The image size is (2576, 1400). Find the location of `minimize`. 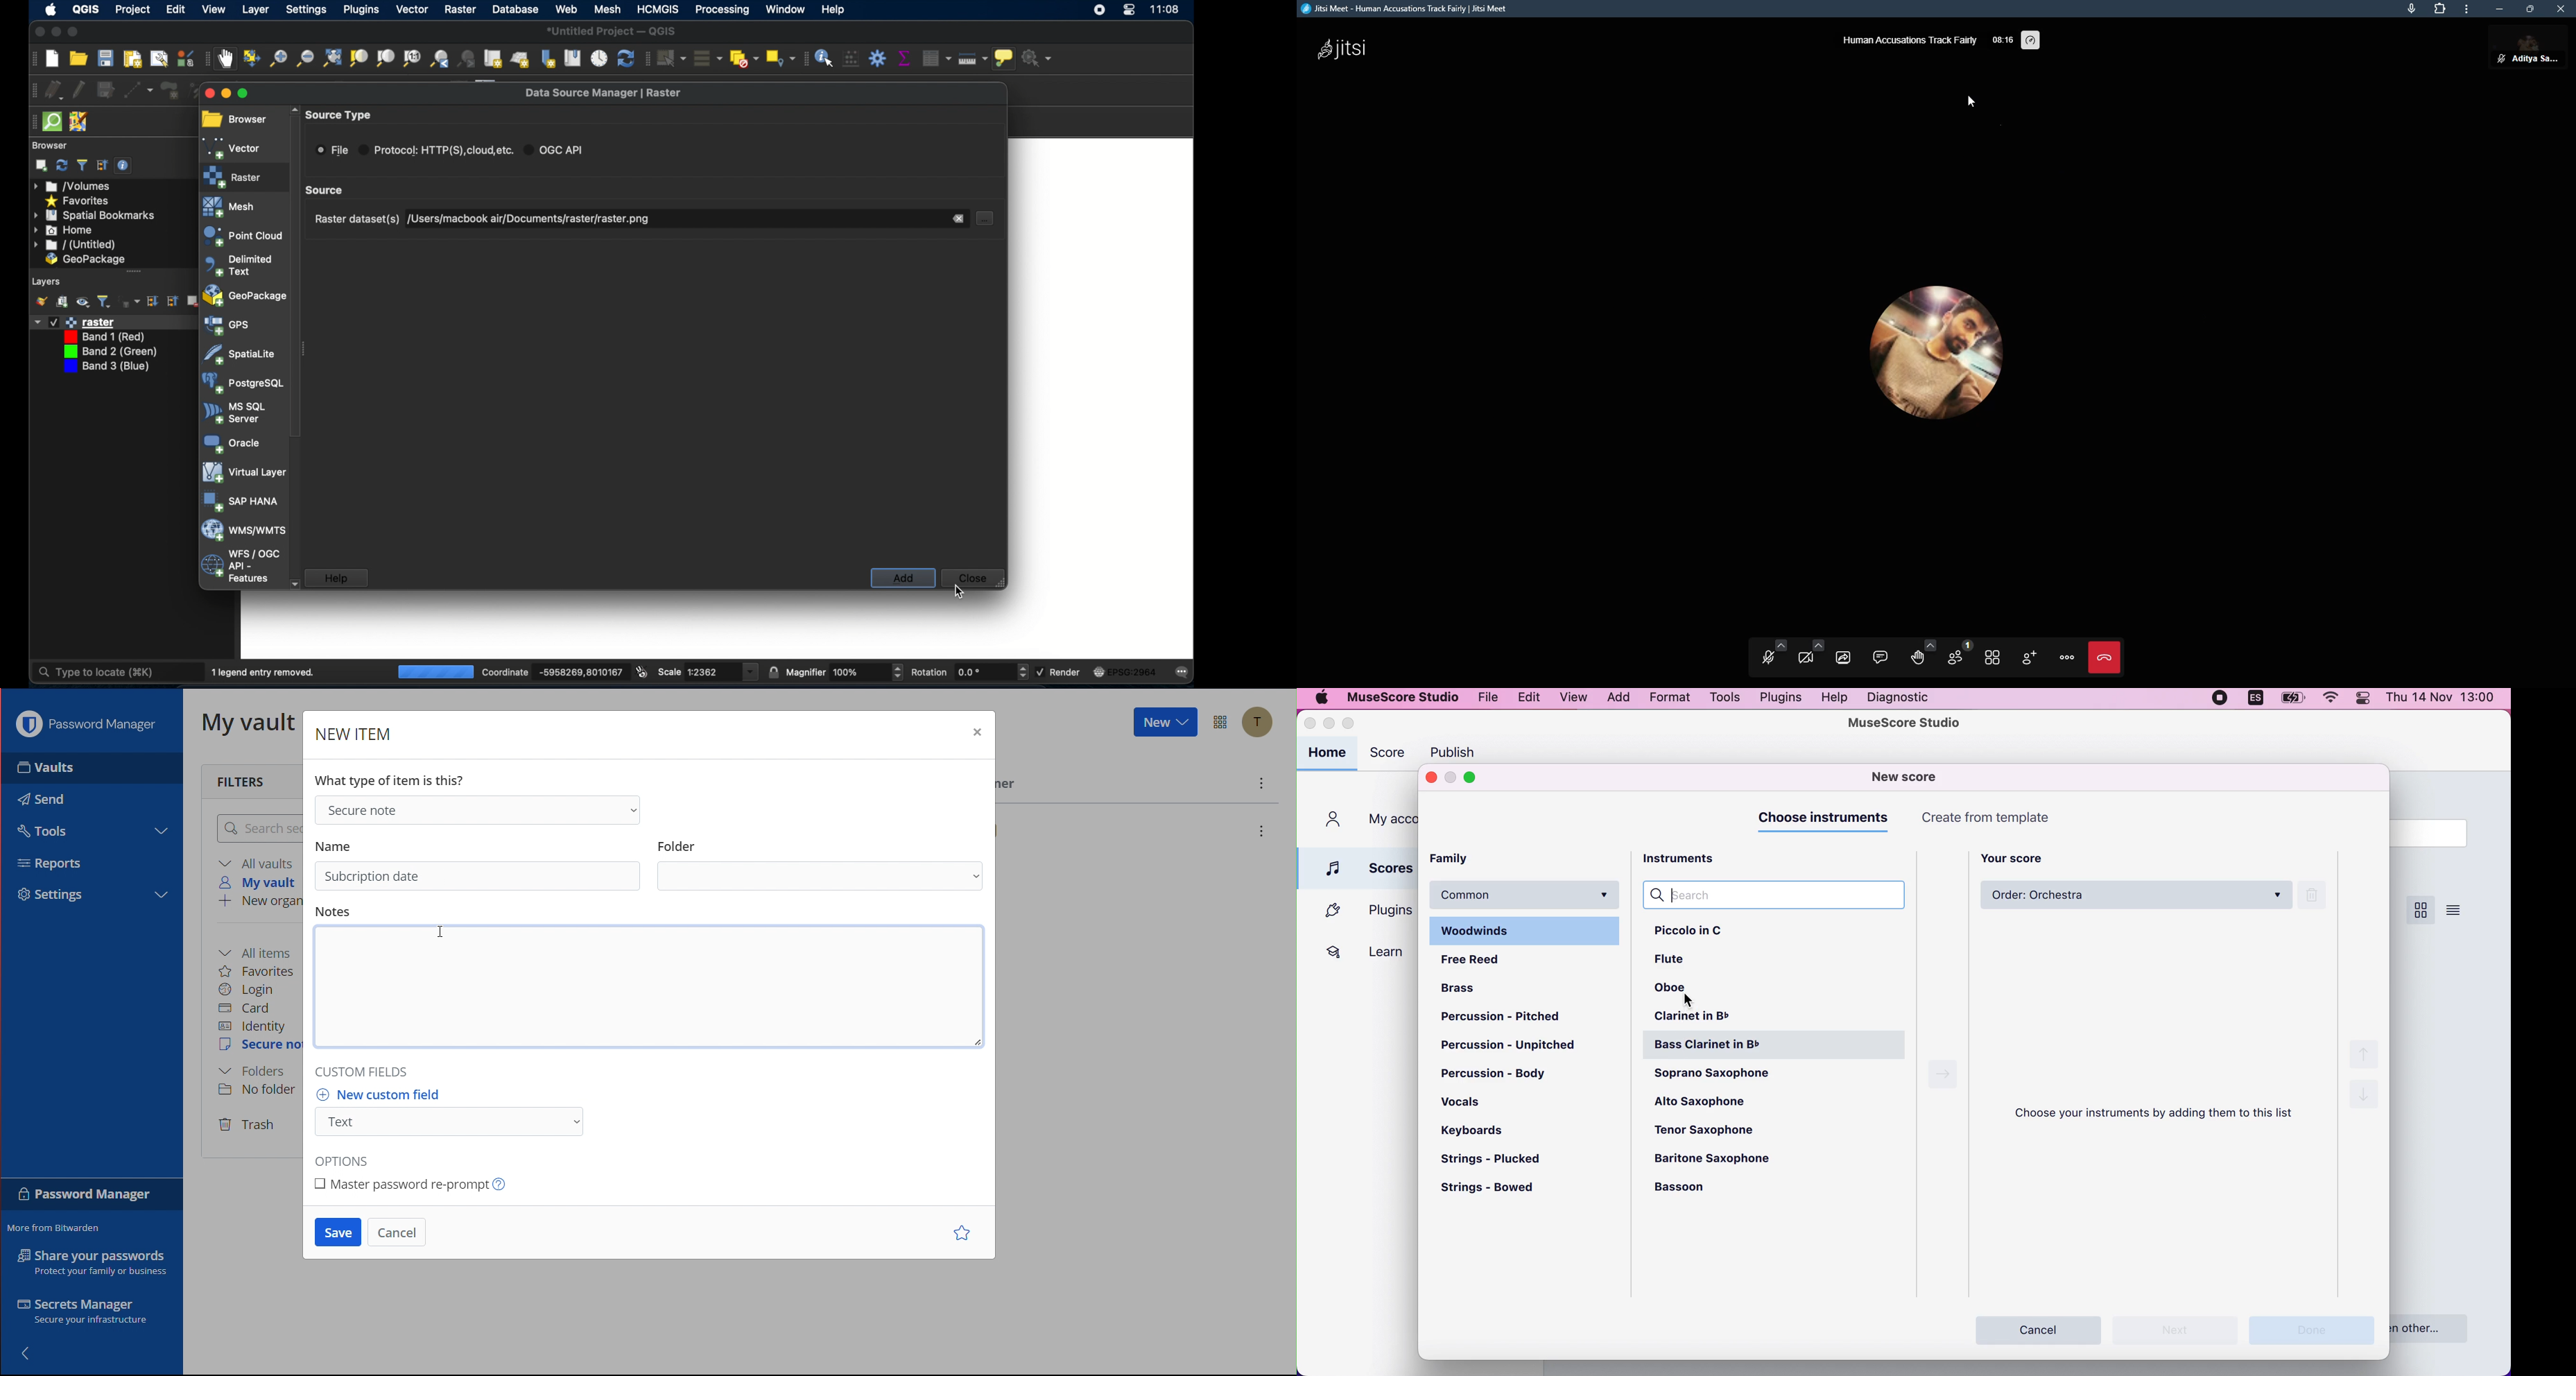

minimize is located at coordinates (55, 32).